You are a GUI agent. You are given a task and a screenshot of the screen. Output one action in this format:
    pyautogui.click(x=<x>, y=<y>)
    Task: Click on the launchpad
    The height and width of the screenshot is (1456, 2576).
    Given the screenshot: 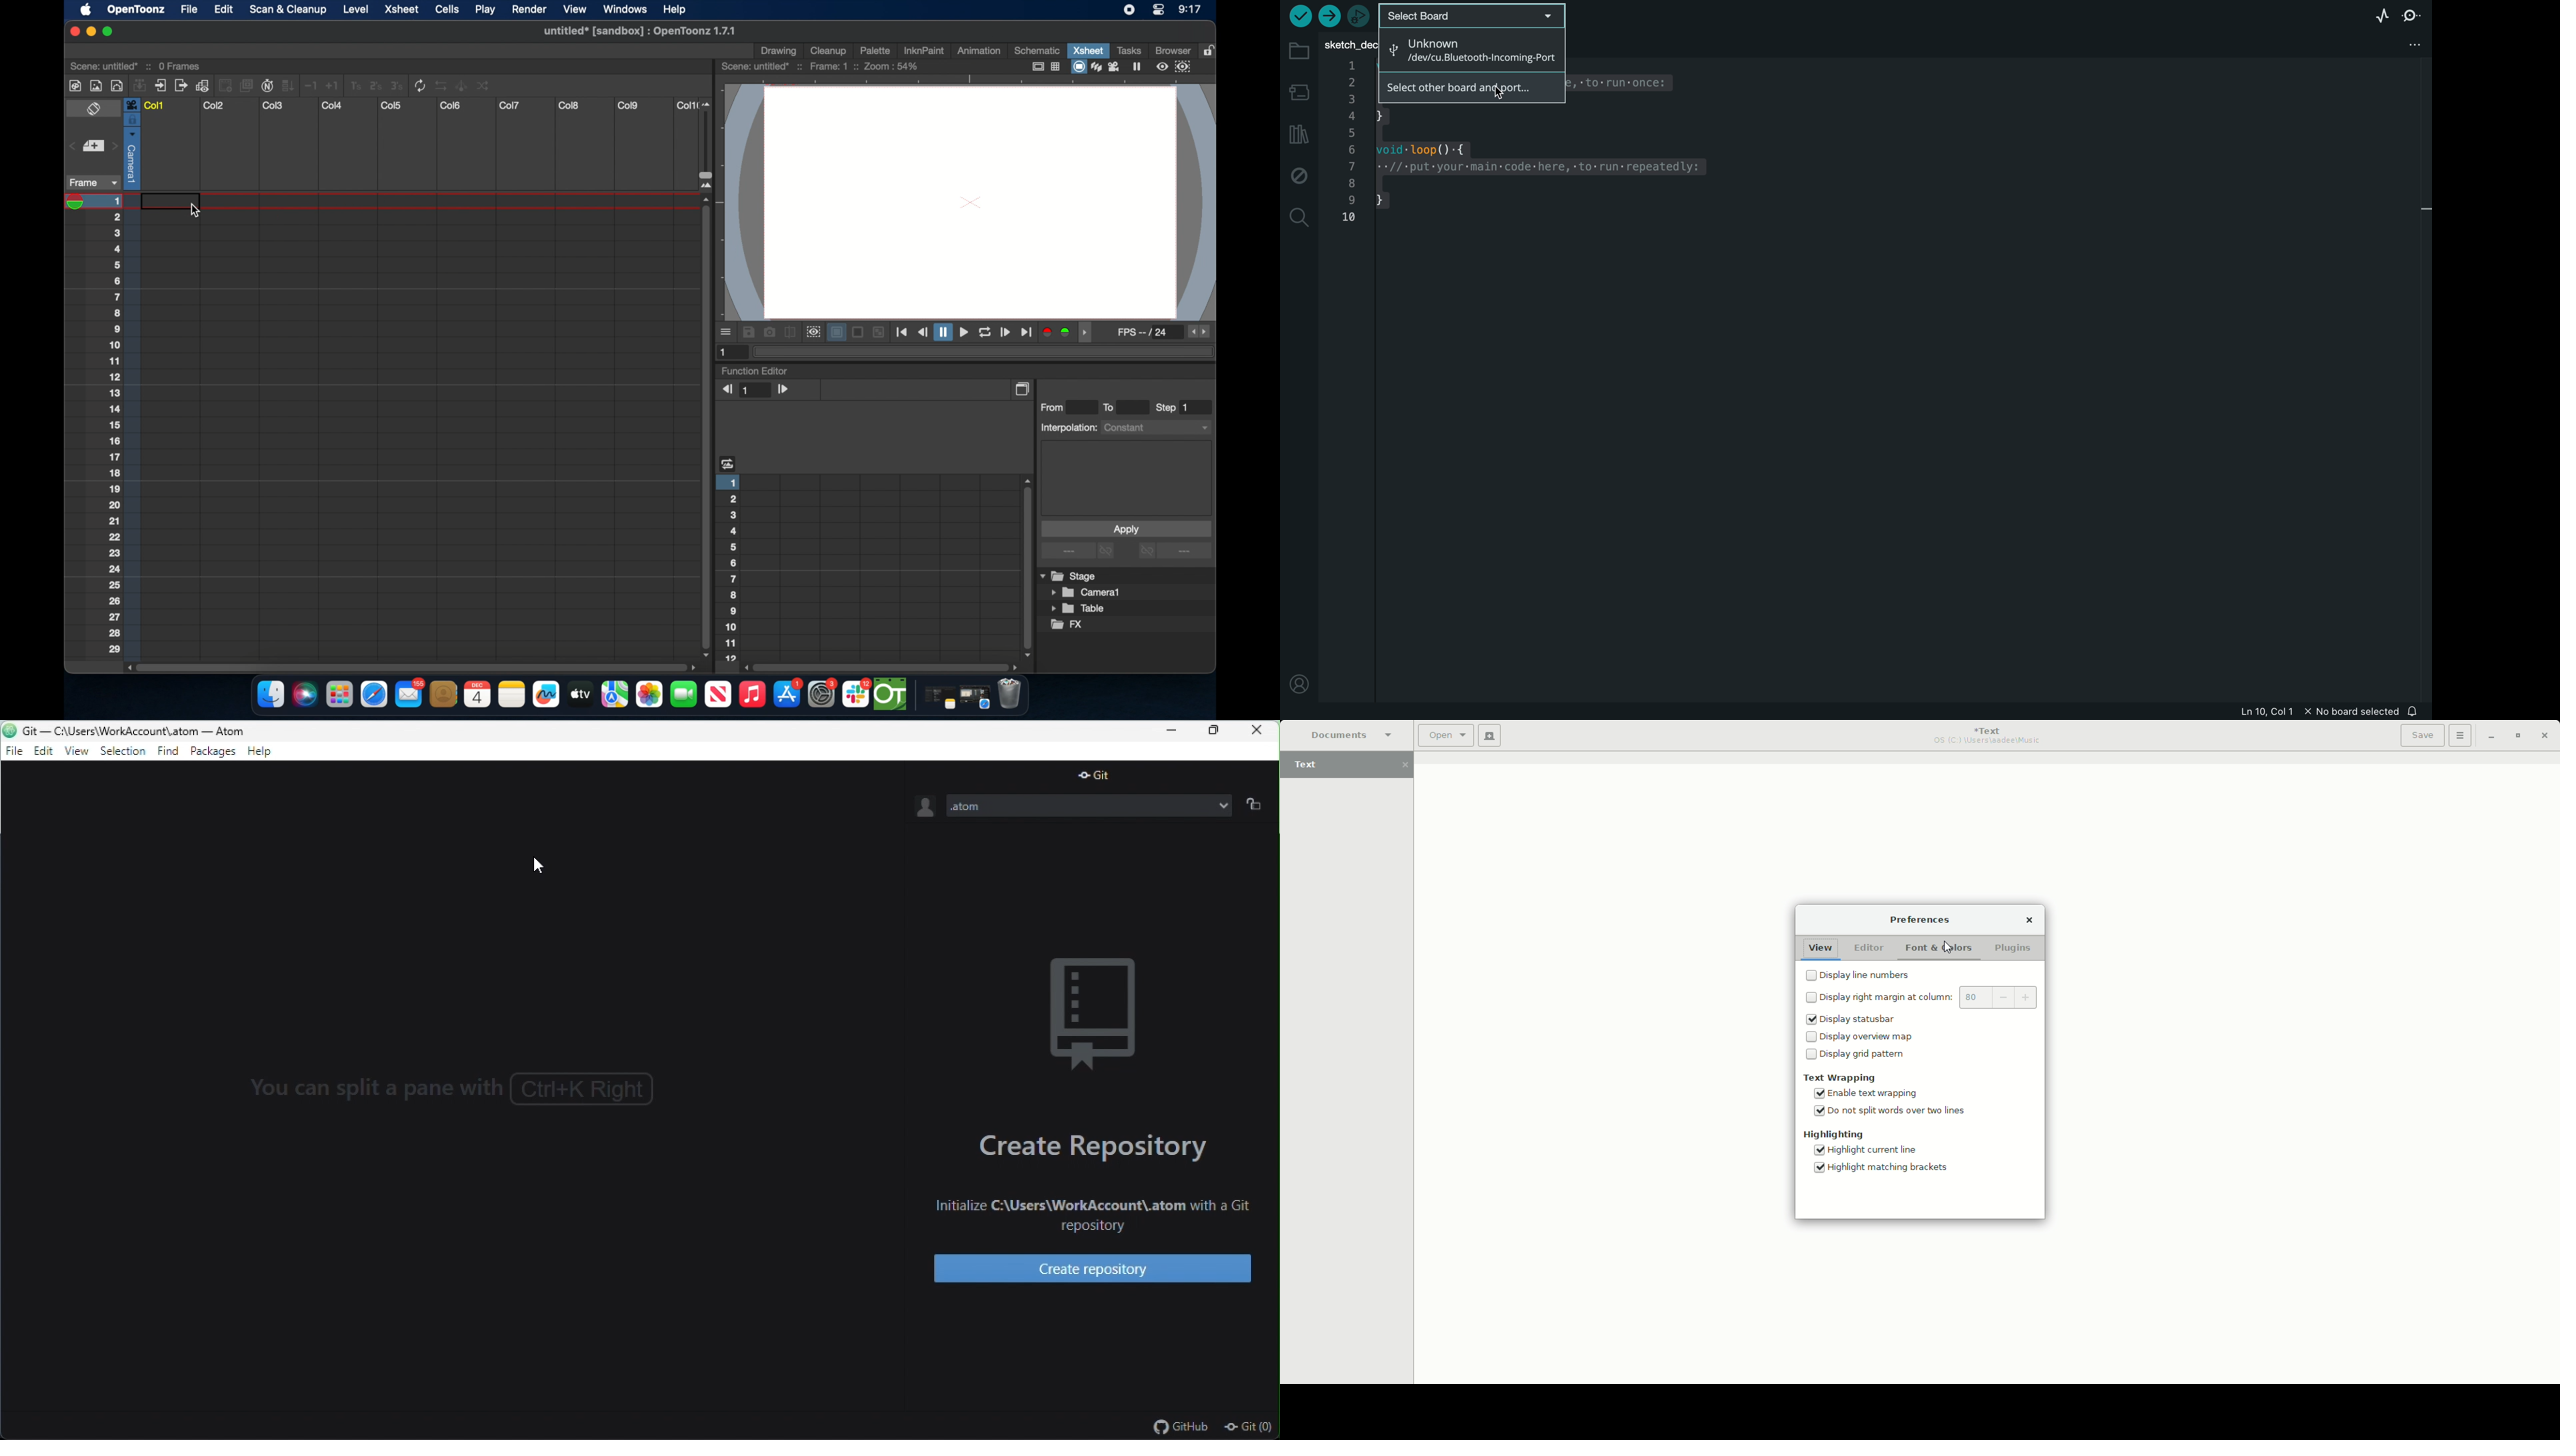 What is the action you would take?
    pyautogui.click(x=339, y=696)
    